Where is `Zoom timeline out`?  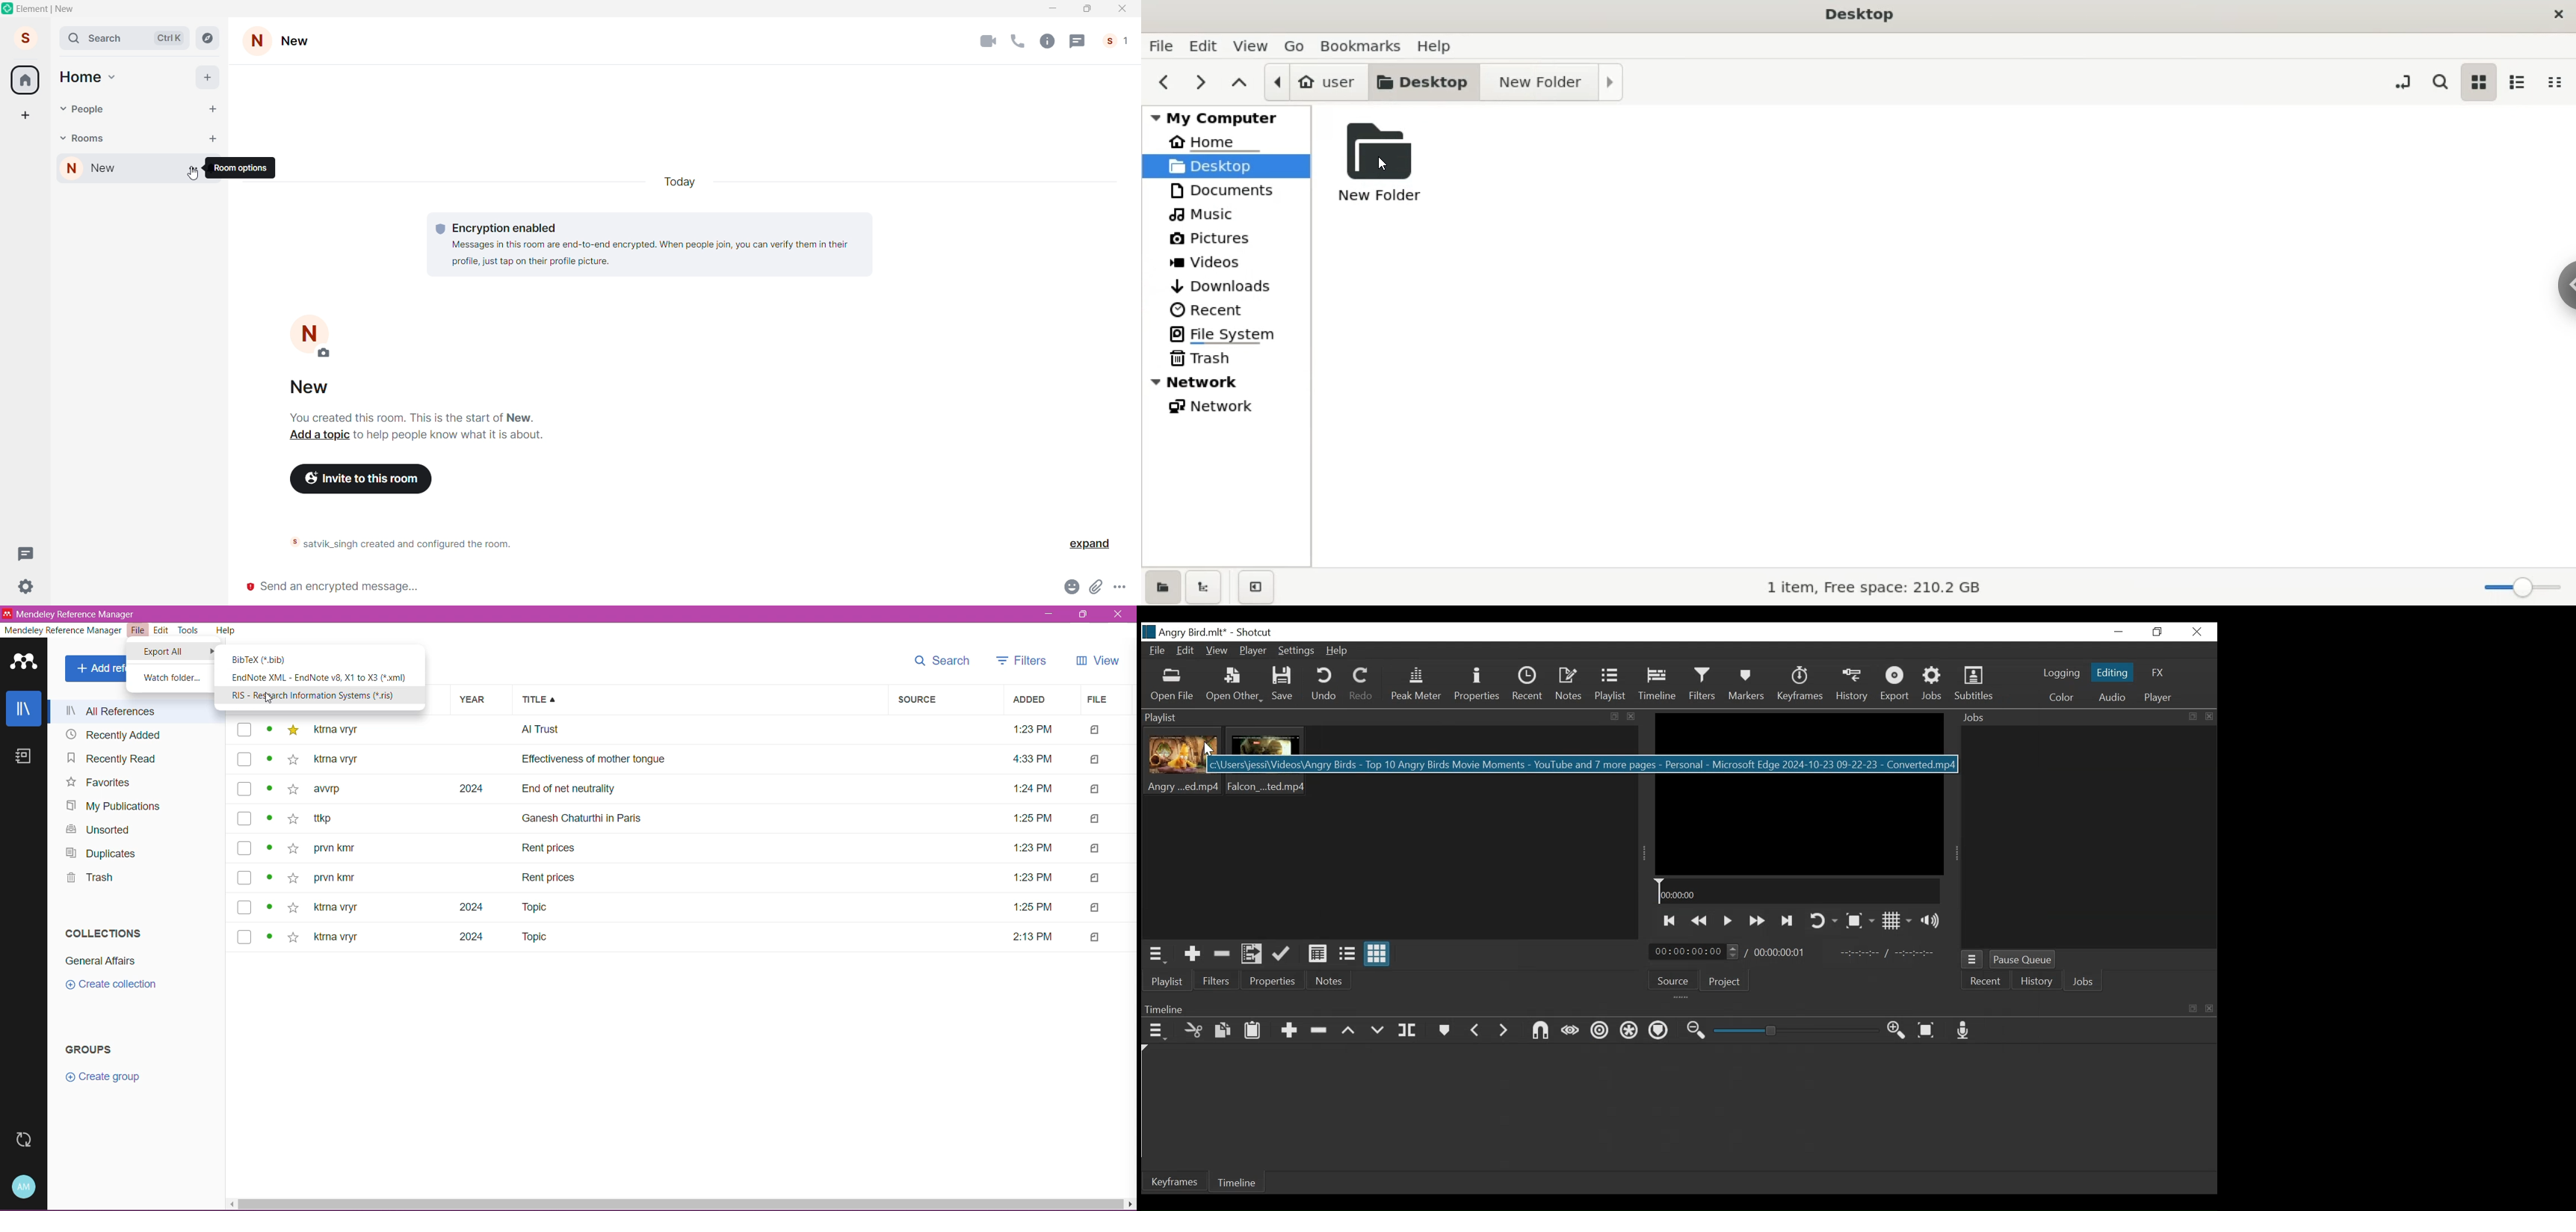 Zoom timeline out is located at coordinates (1698, 1031).